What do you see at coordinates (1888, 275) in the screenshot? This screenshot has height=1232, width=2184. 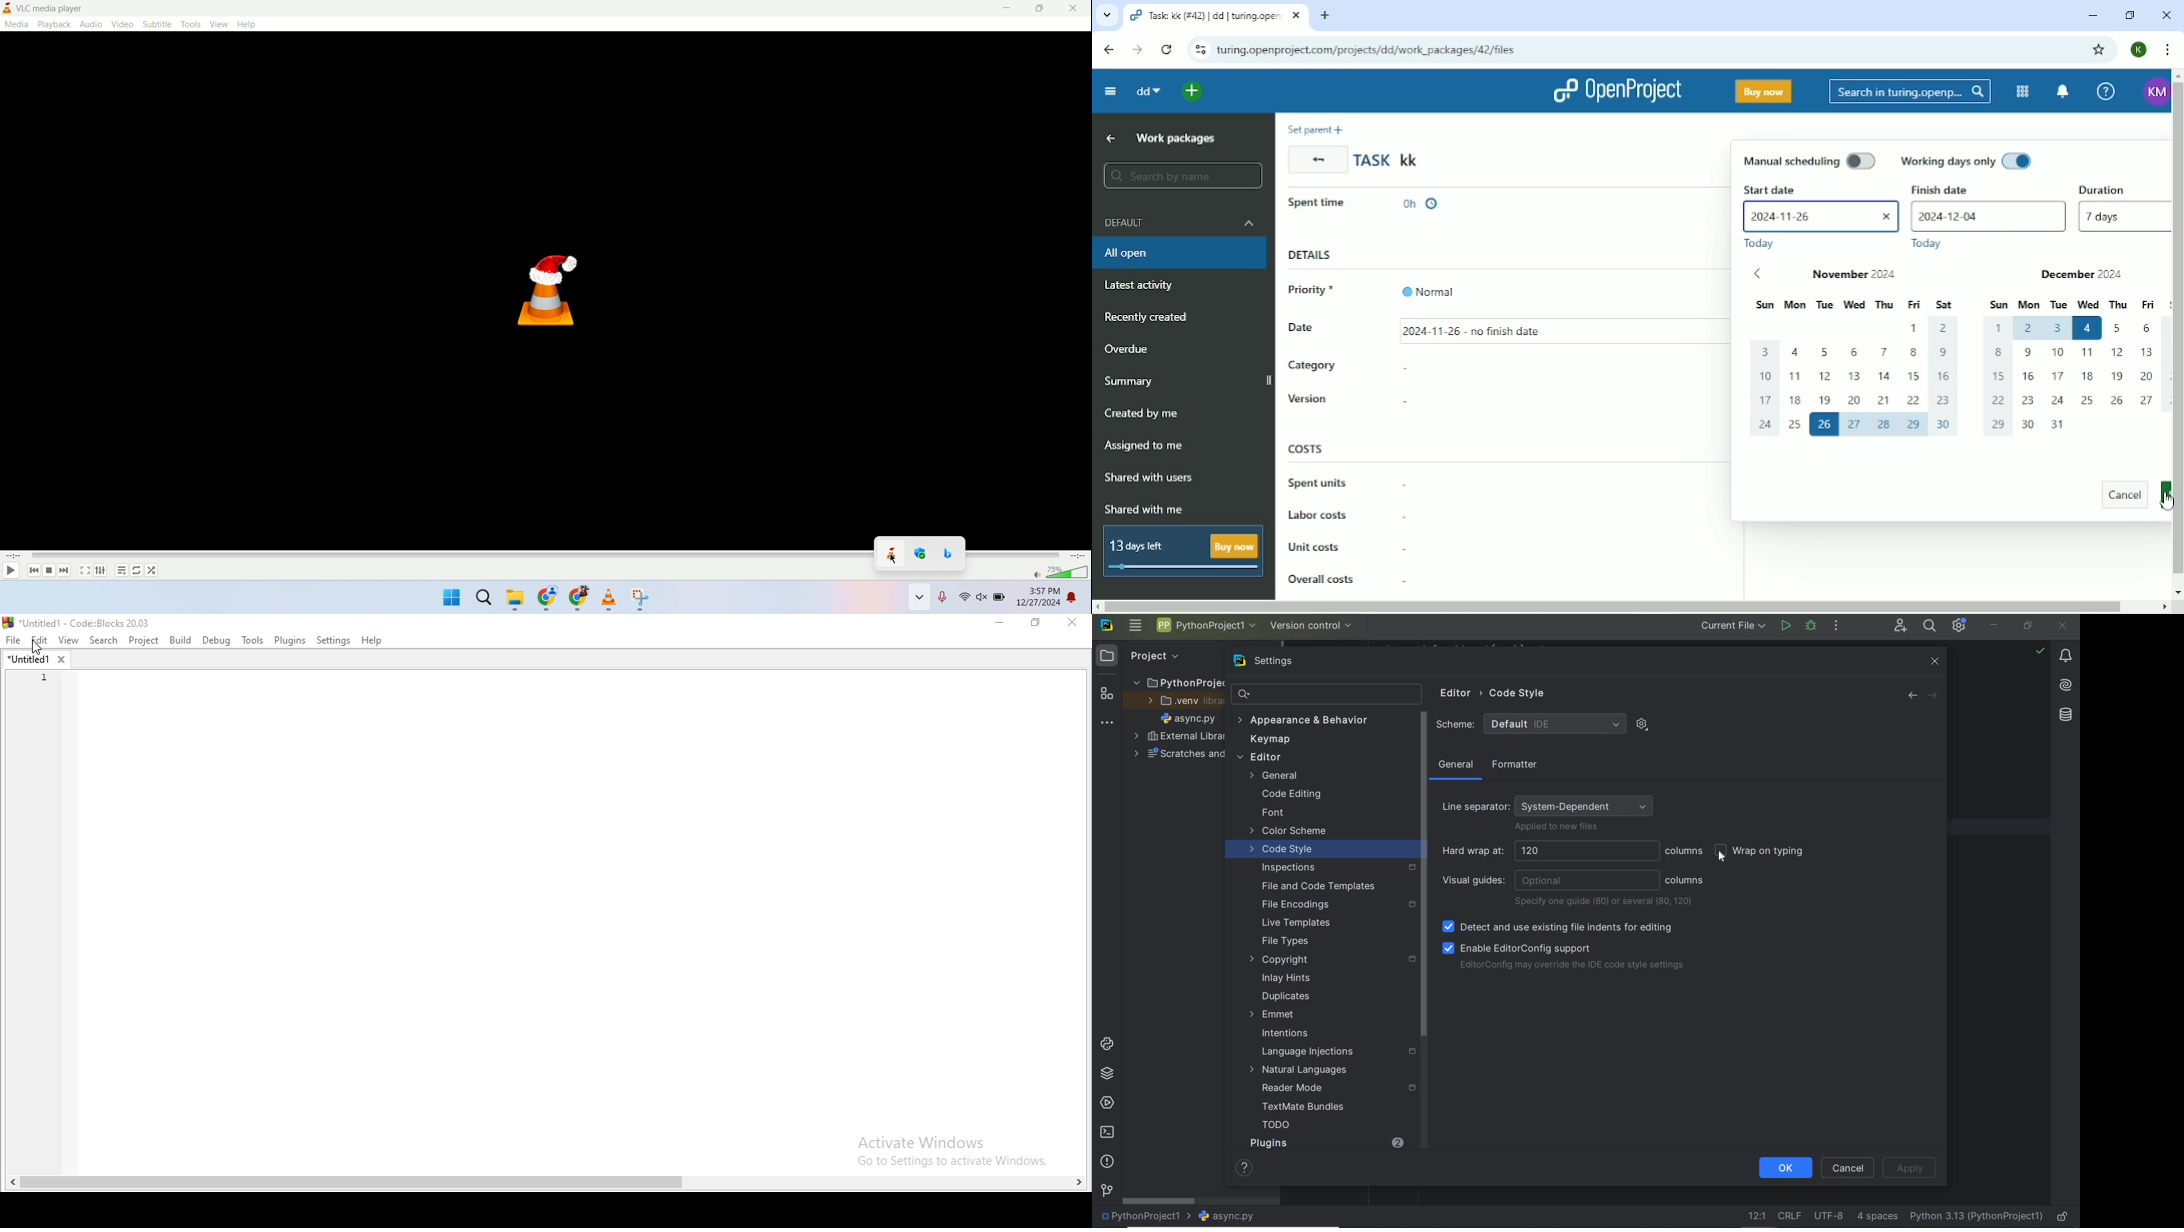 I see `November 2024` at bounding box center [1888, 275].